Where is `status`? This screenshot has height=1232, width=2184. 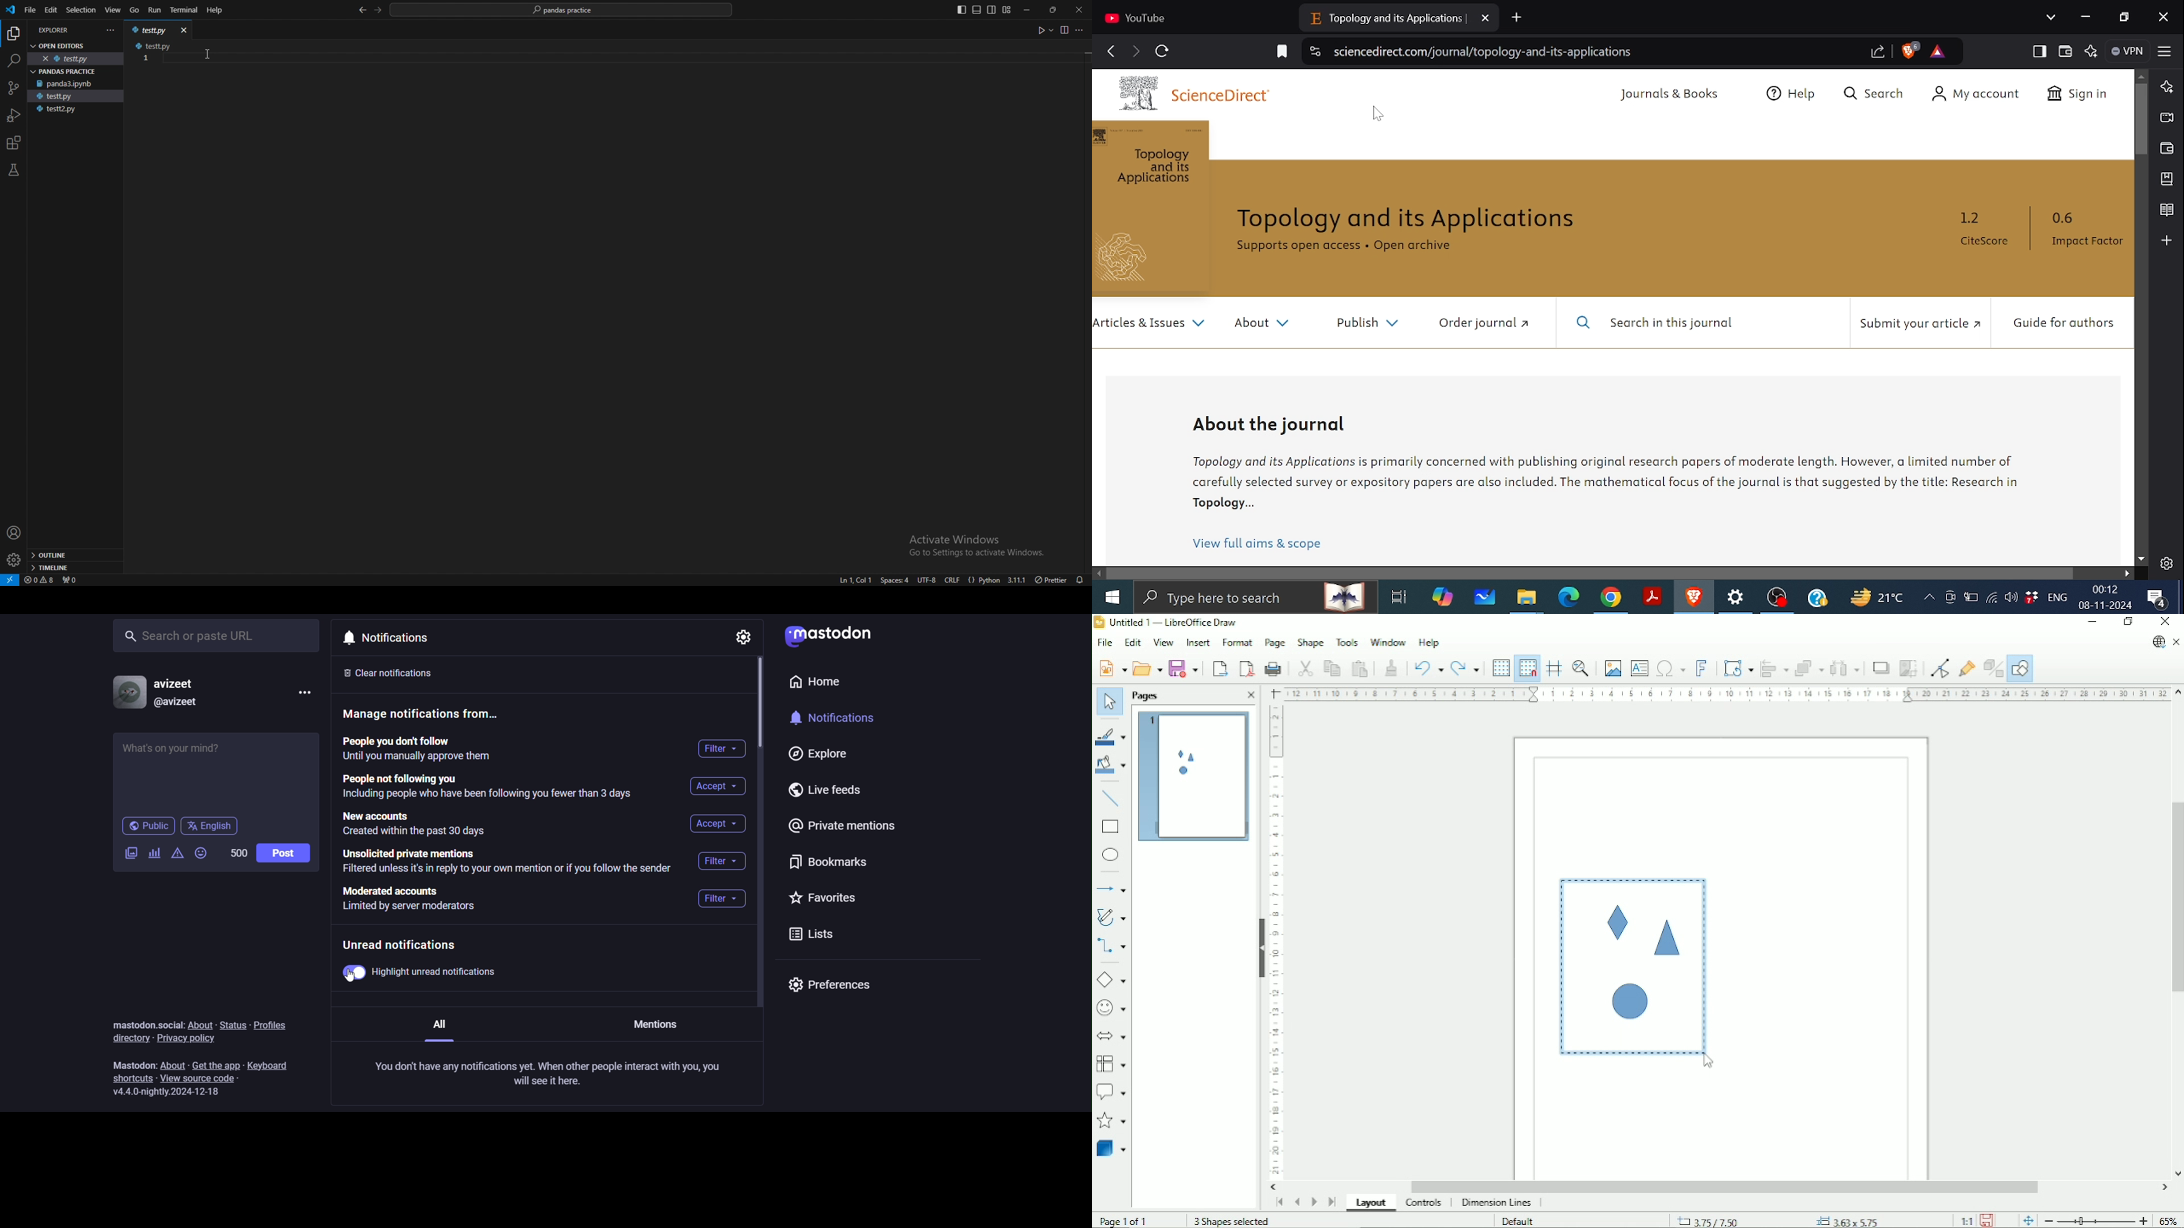 status is located at coordinates (231, 1026).